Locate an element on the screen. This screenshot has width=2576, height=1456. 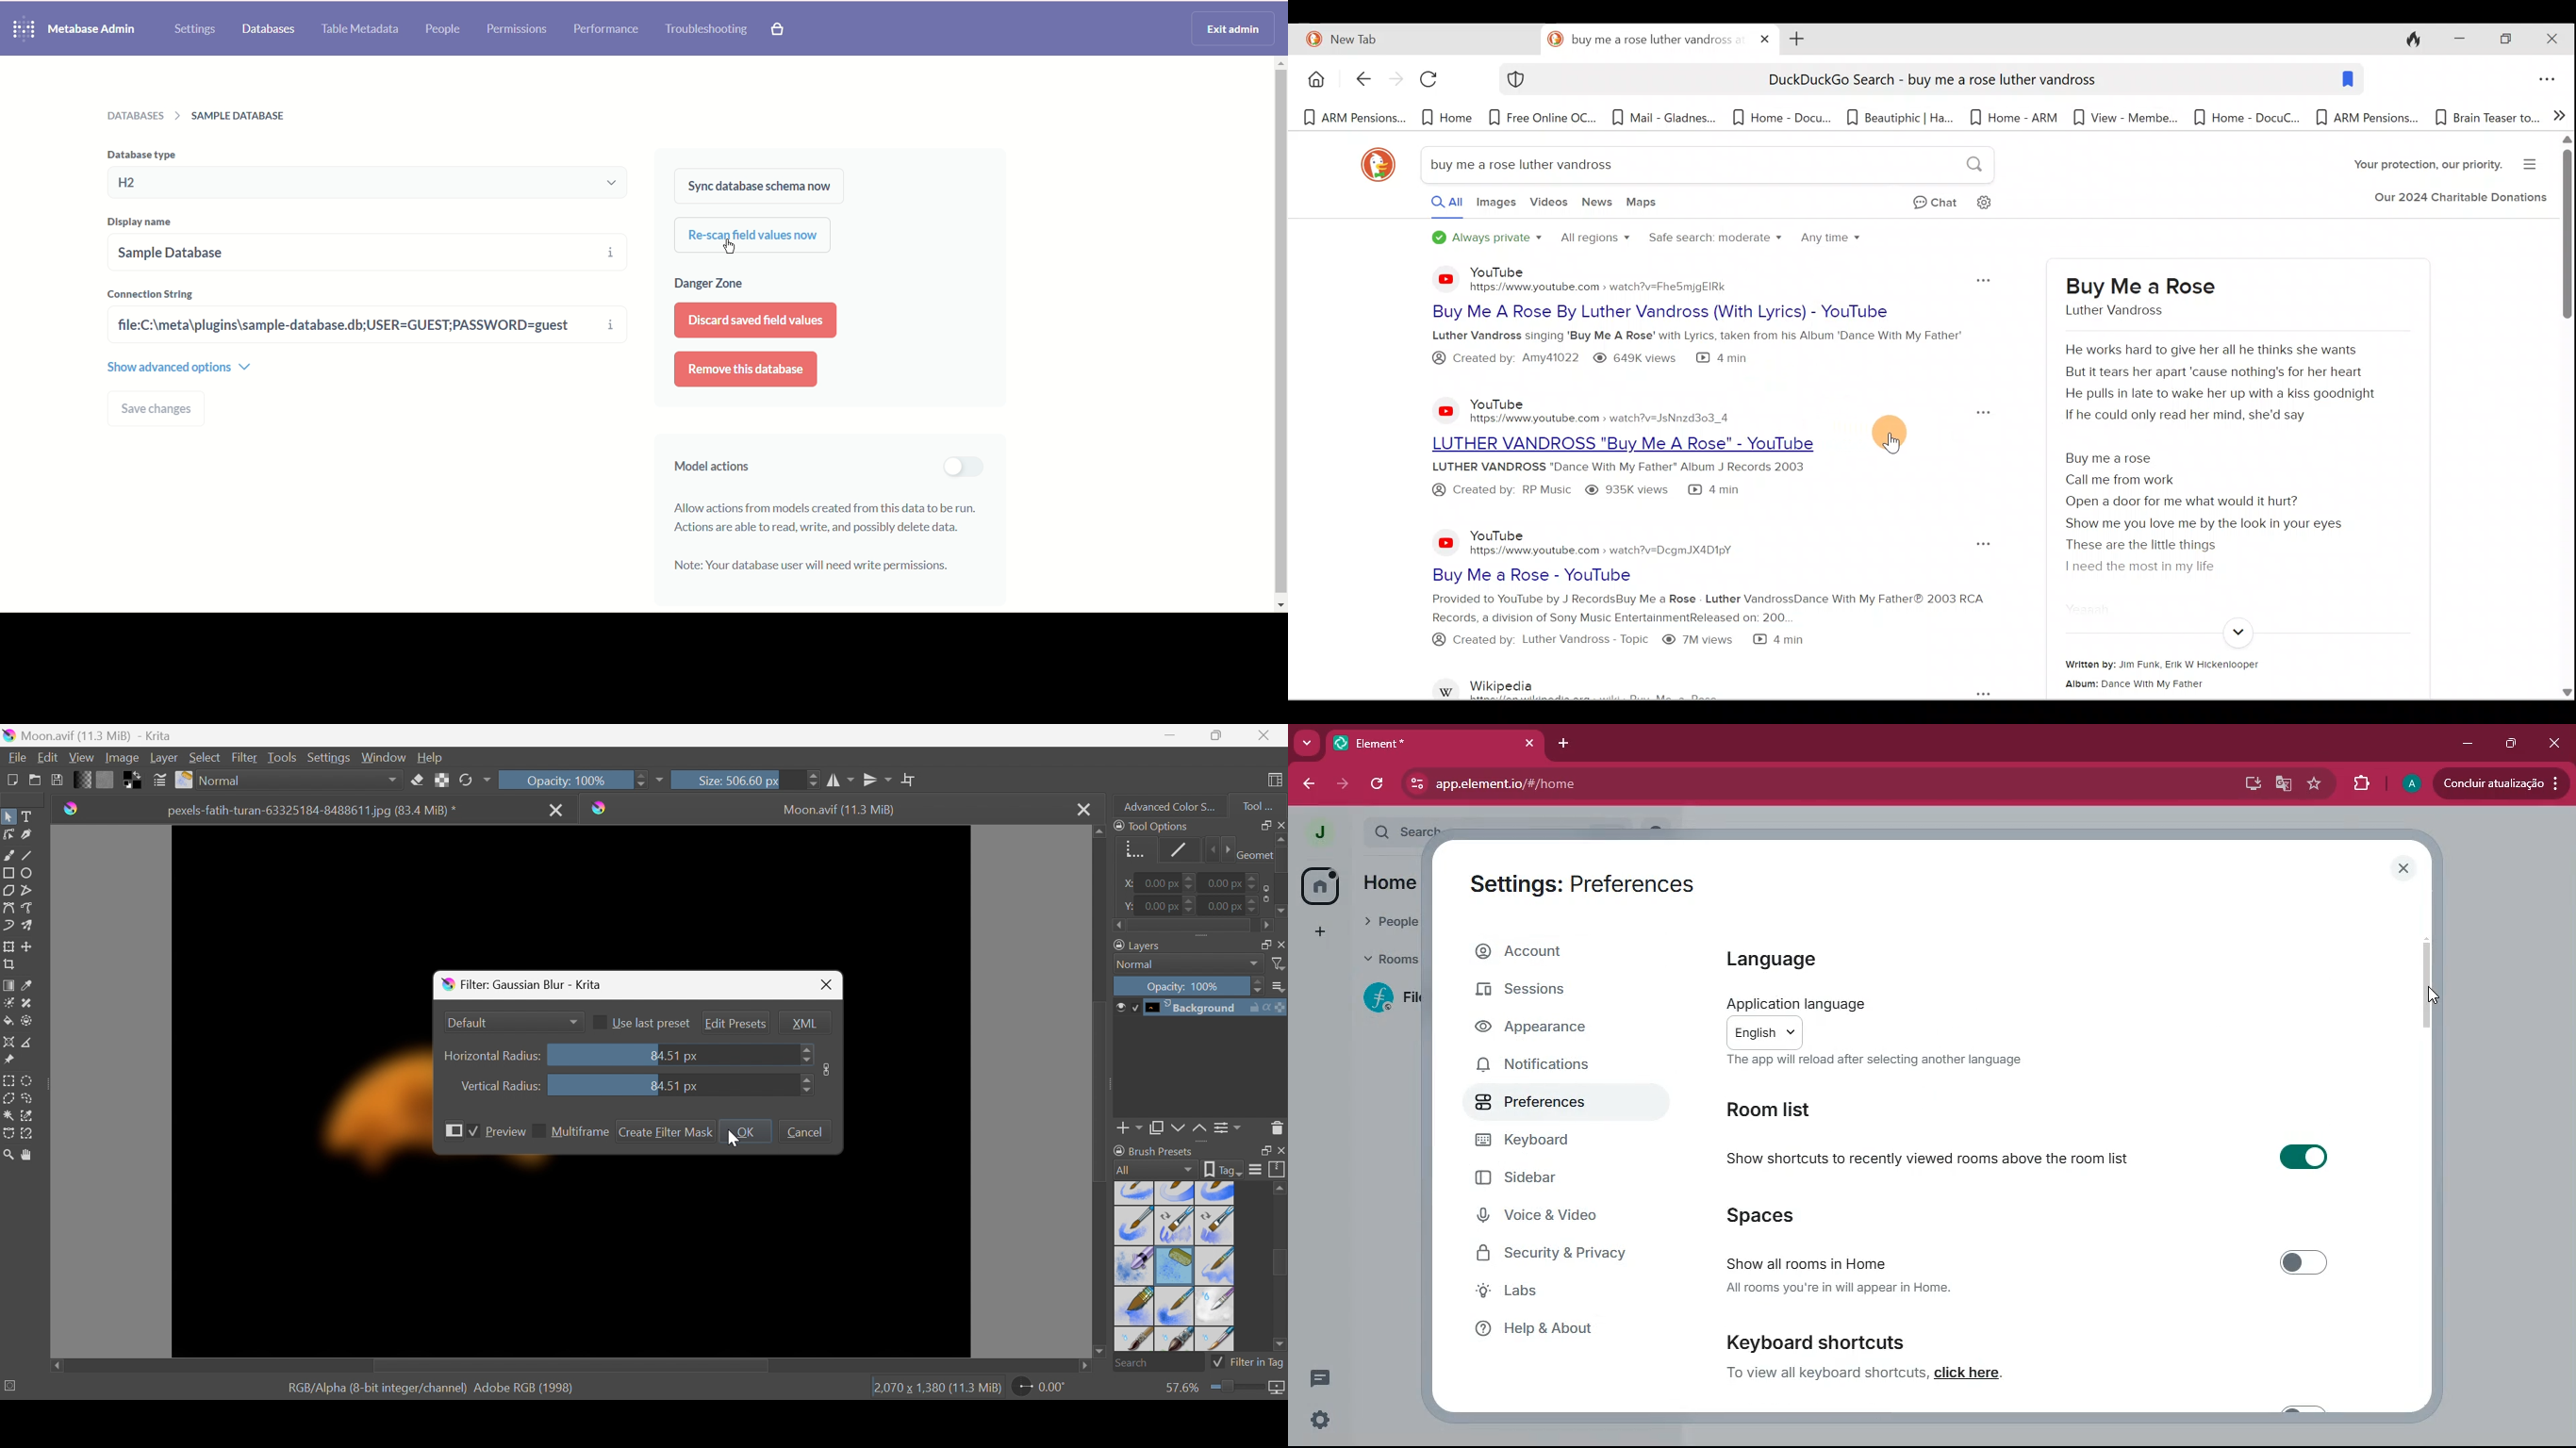
scroll bar is located at coordinates (2424, 988).